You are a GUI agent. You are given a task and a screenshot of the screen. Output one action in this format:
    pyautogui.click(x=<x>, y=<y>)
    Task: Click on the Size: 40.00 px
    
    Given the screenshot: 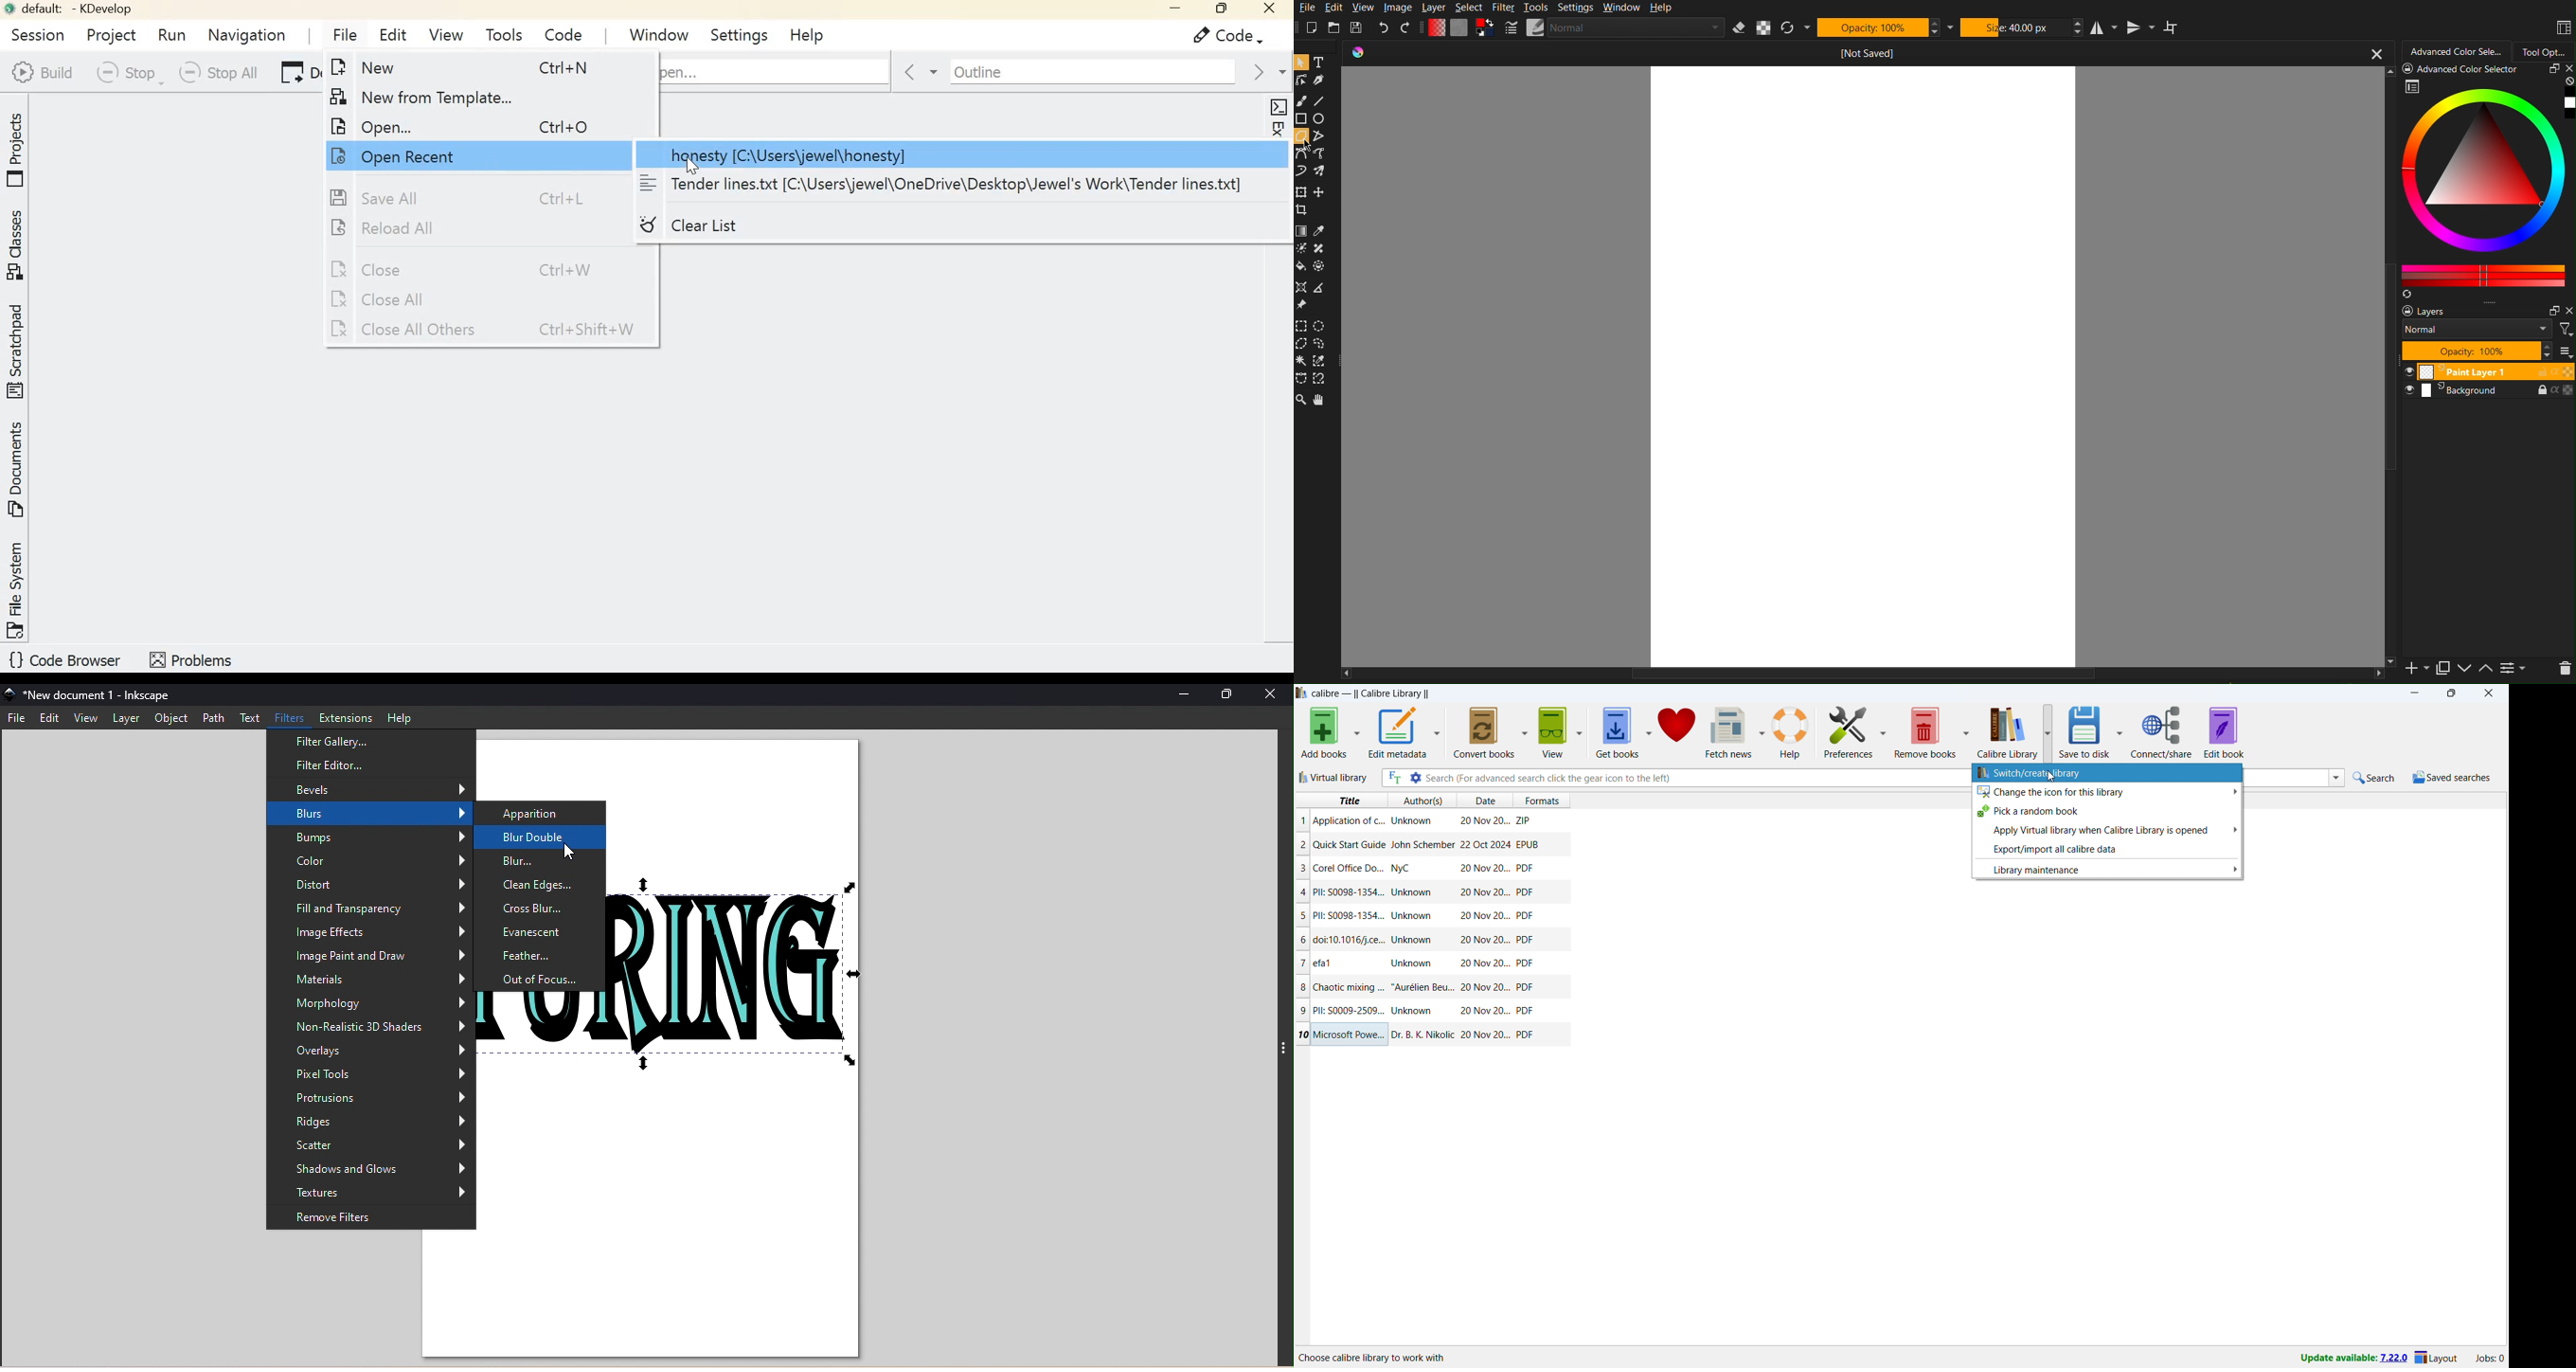 What is the action you would take?
    pyautogui.click(x=2014, y=27)
    